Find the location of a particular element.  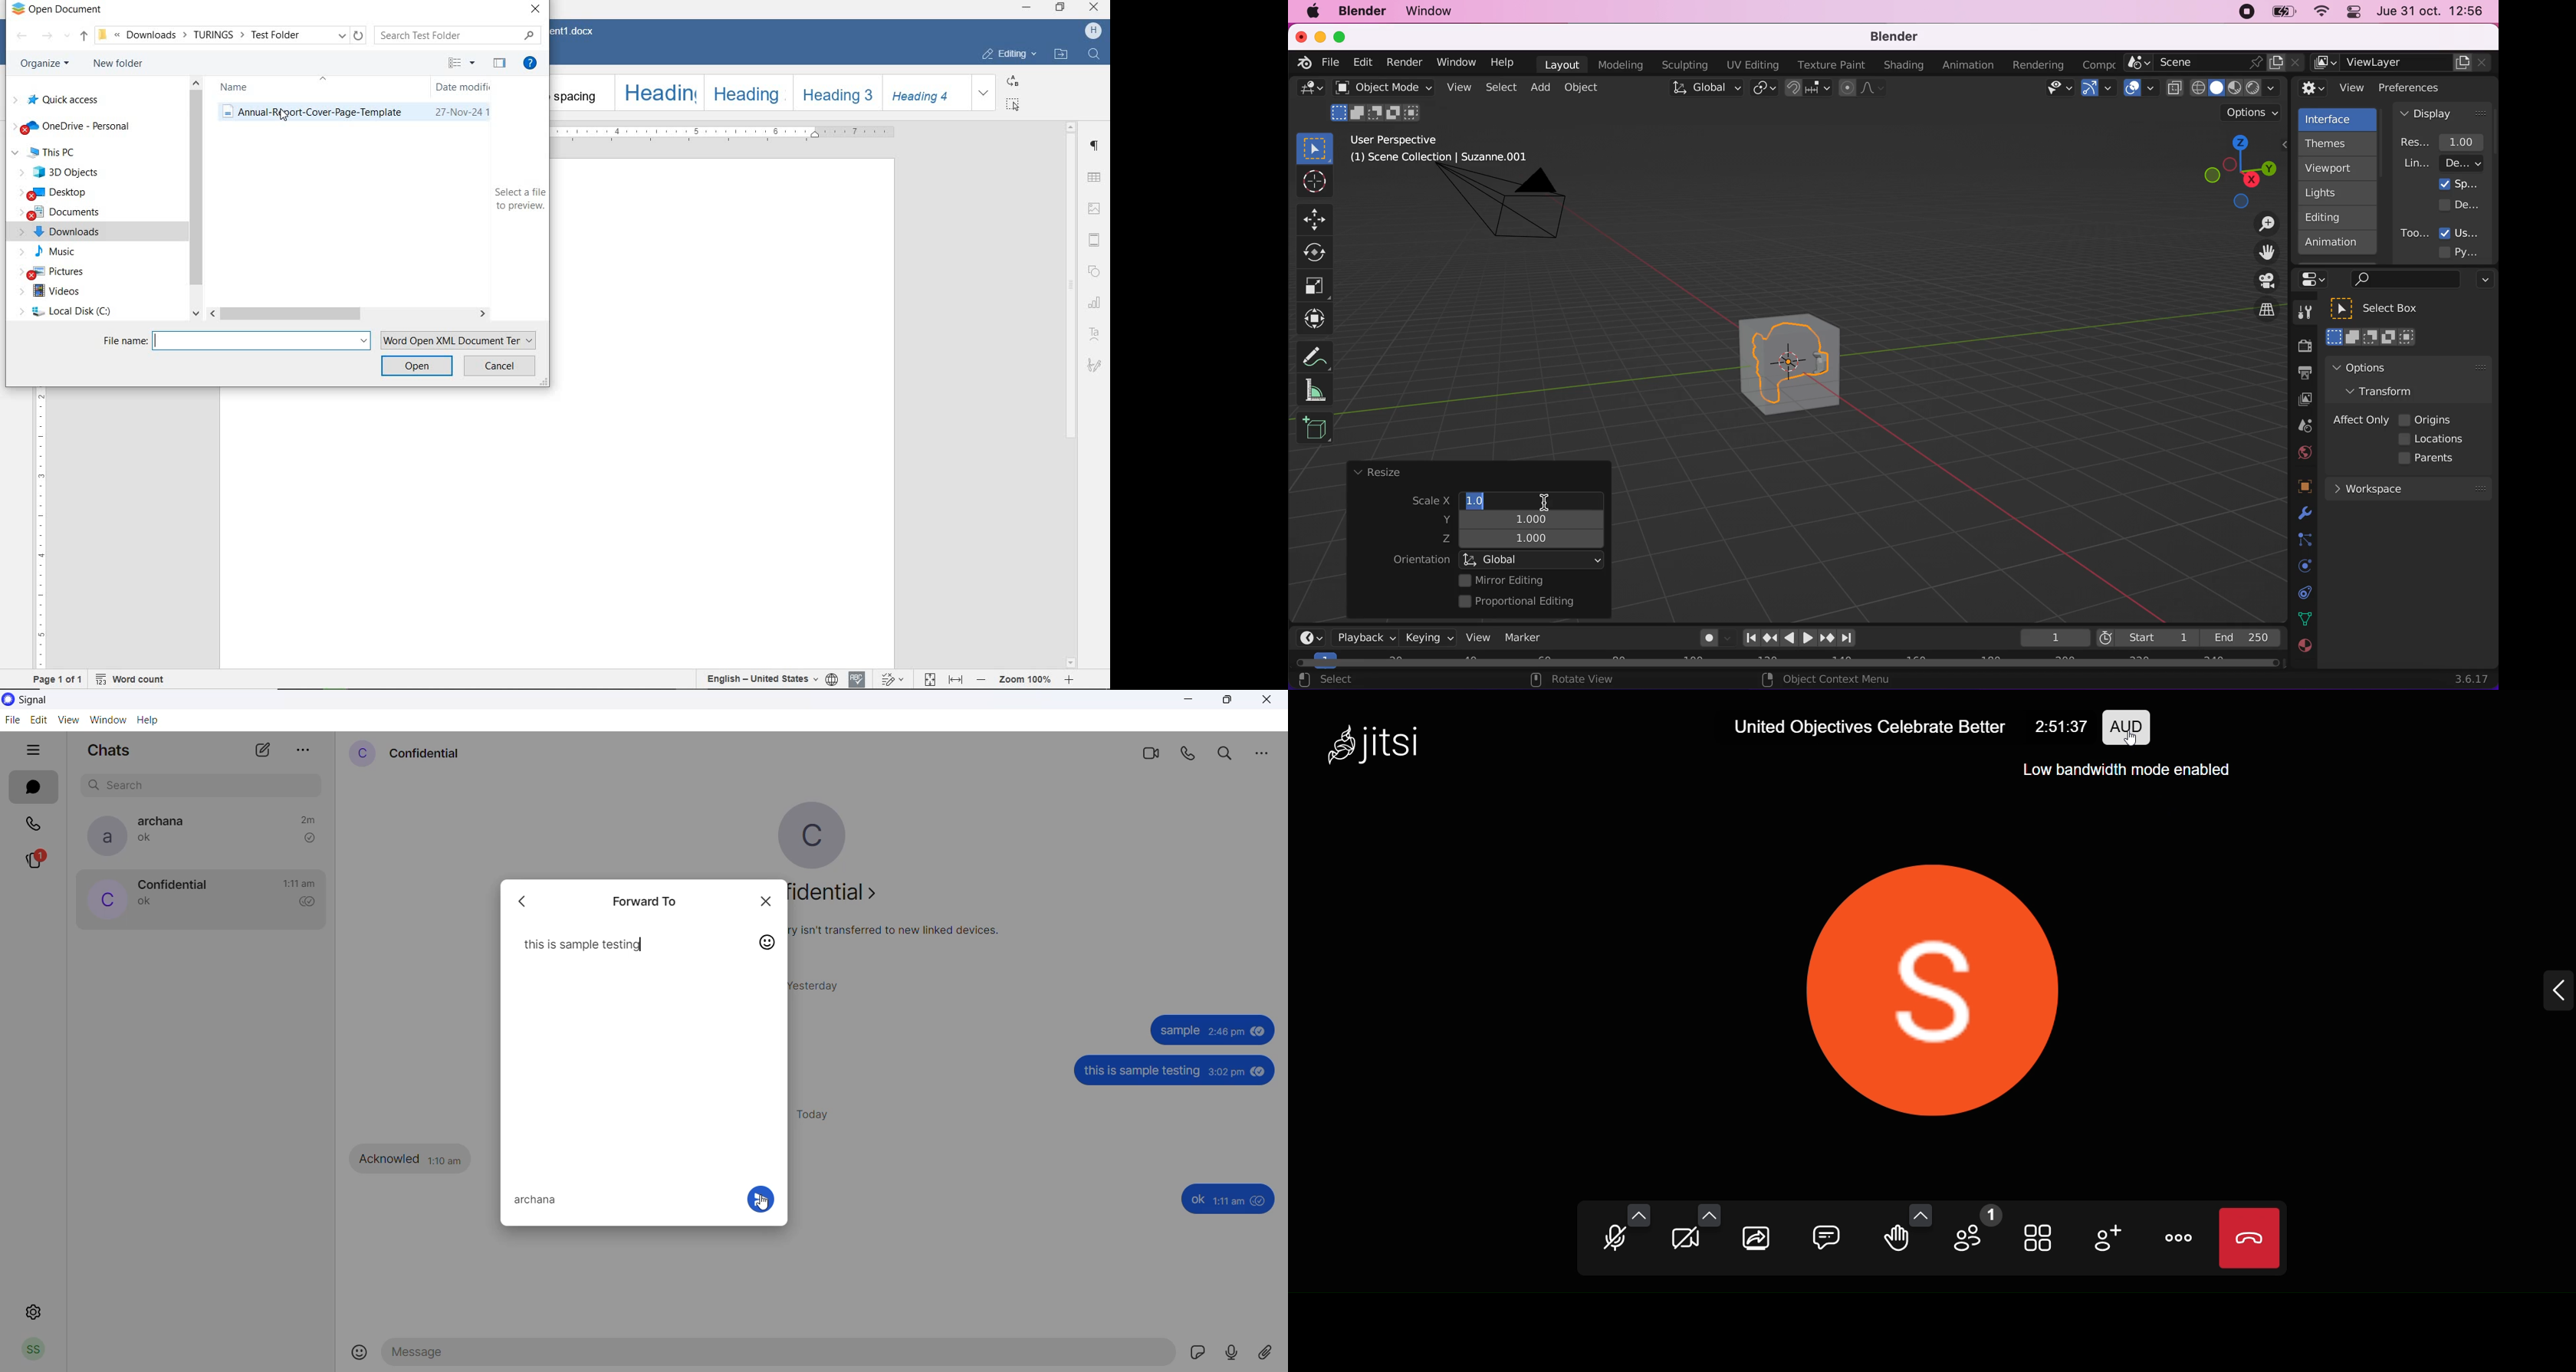

pictures is located at coordinates (62, 272).